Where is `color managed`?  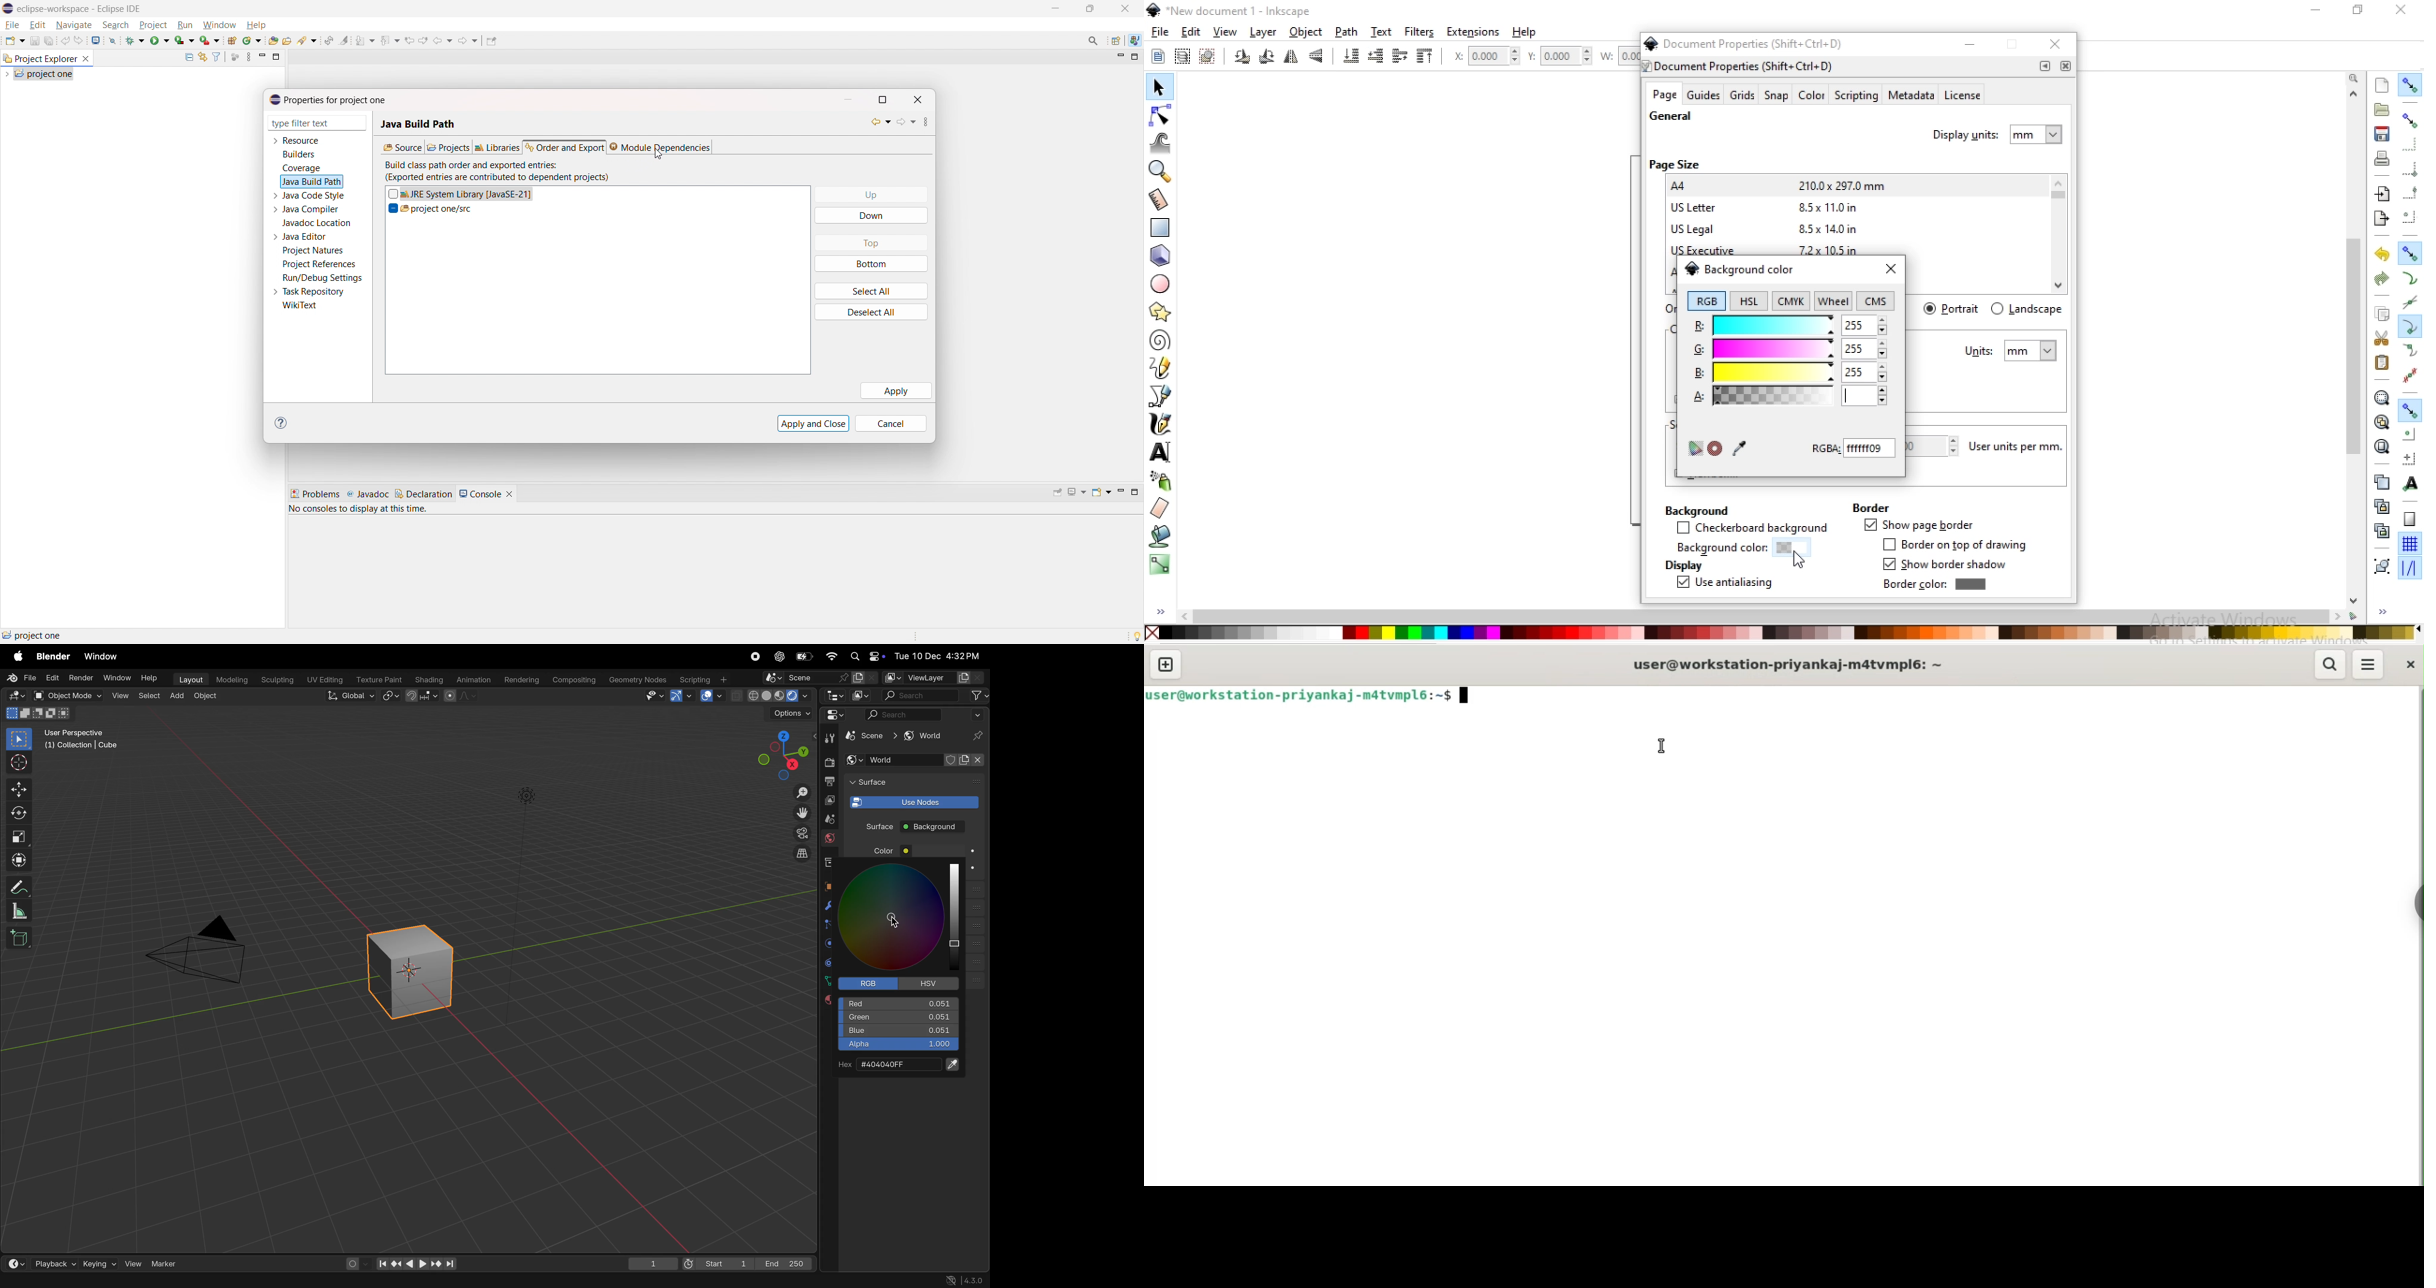
color managed is located at coordinates (1694, 449).